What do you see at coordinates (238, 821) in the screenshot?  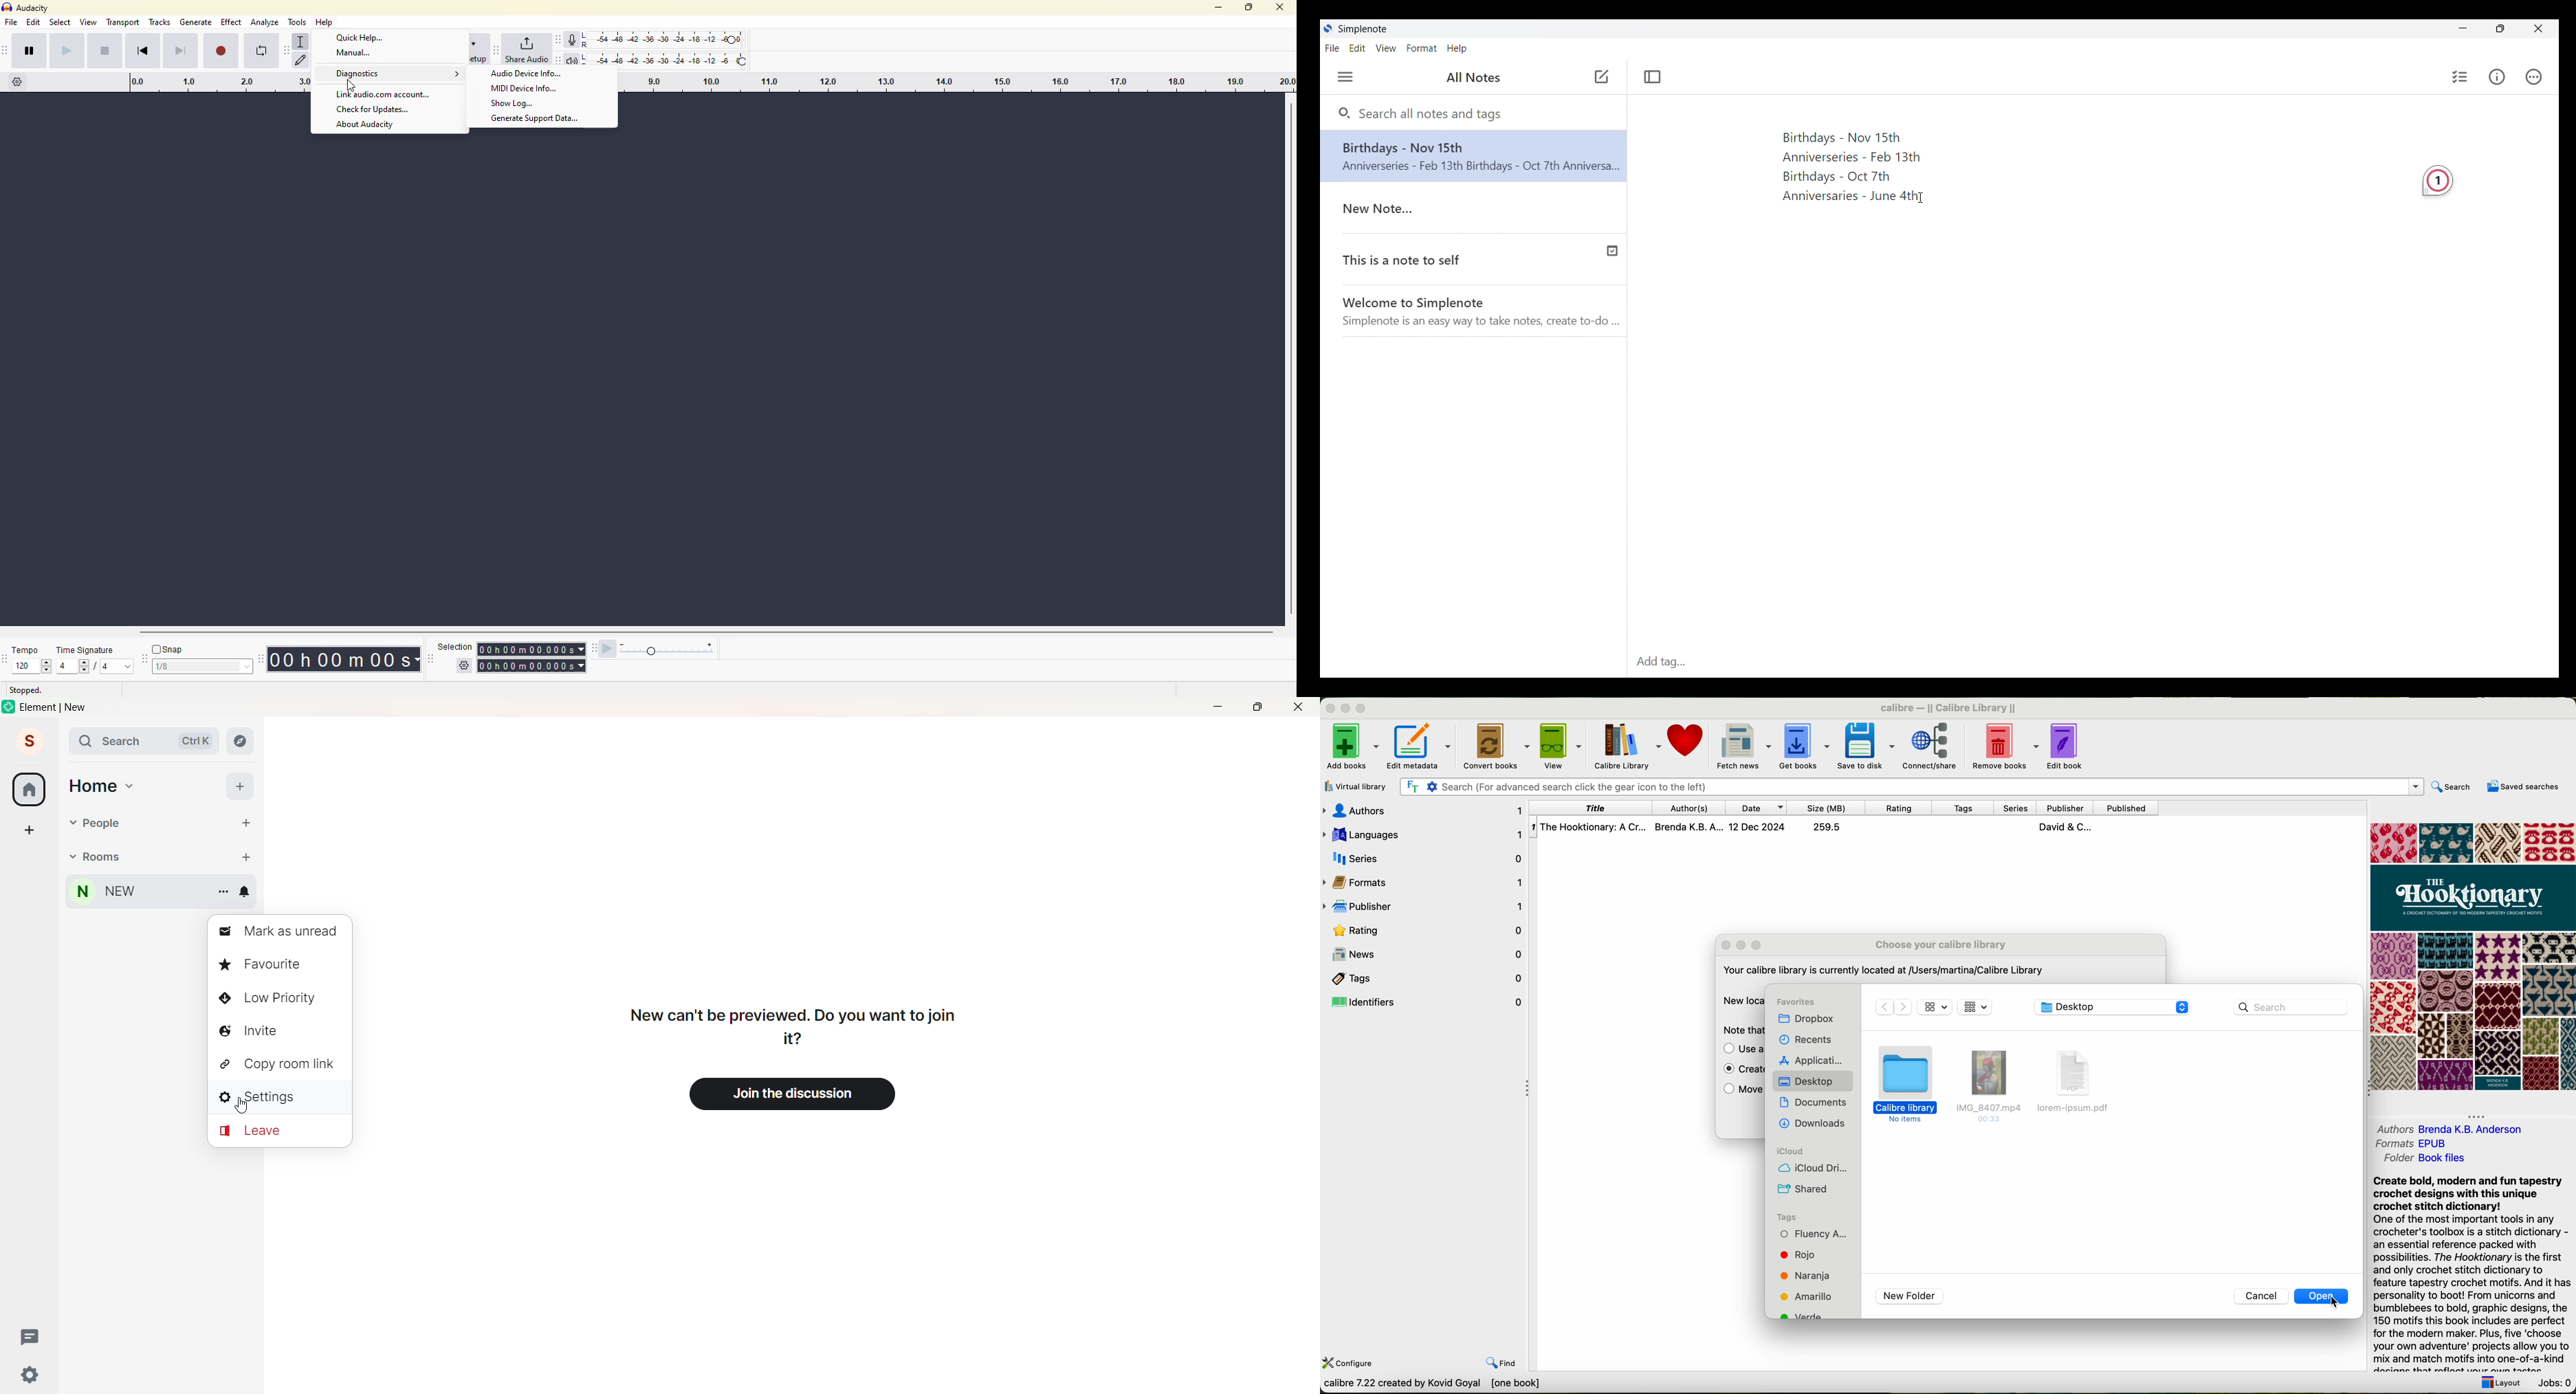 I see `start chat` at bounding box center [238, 821].